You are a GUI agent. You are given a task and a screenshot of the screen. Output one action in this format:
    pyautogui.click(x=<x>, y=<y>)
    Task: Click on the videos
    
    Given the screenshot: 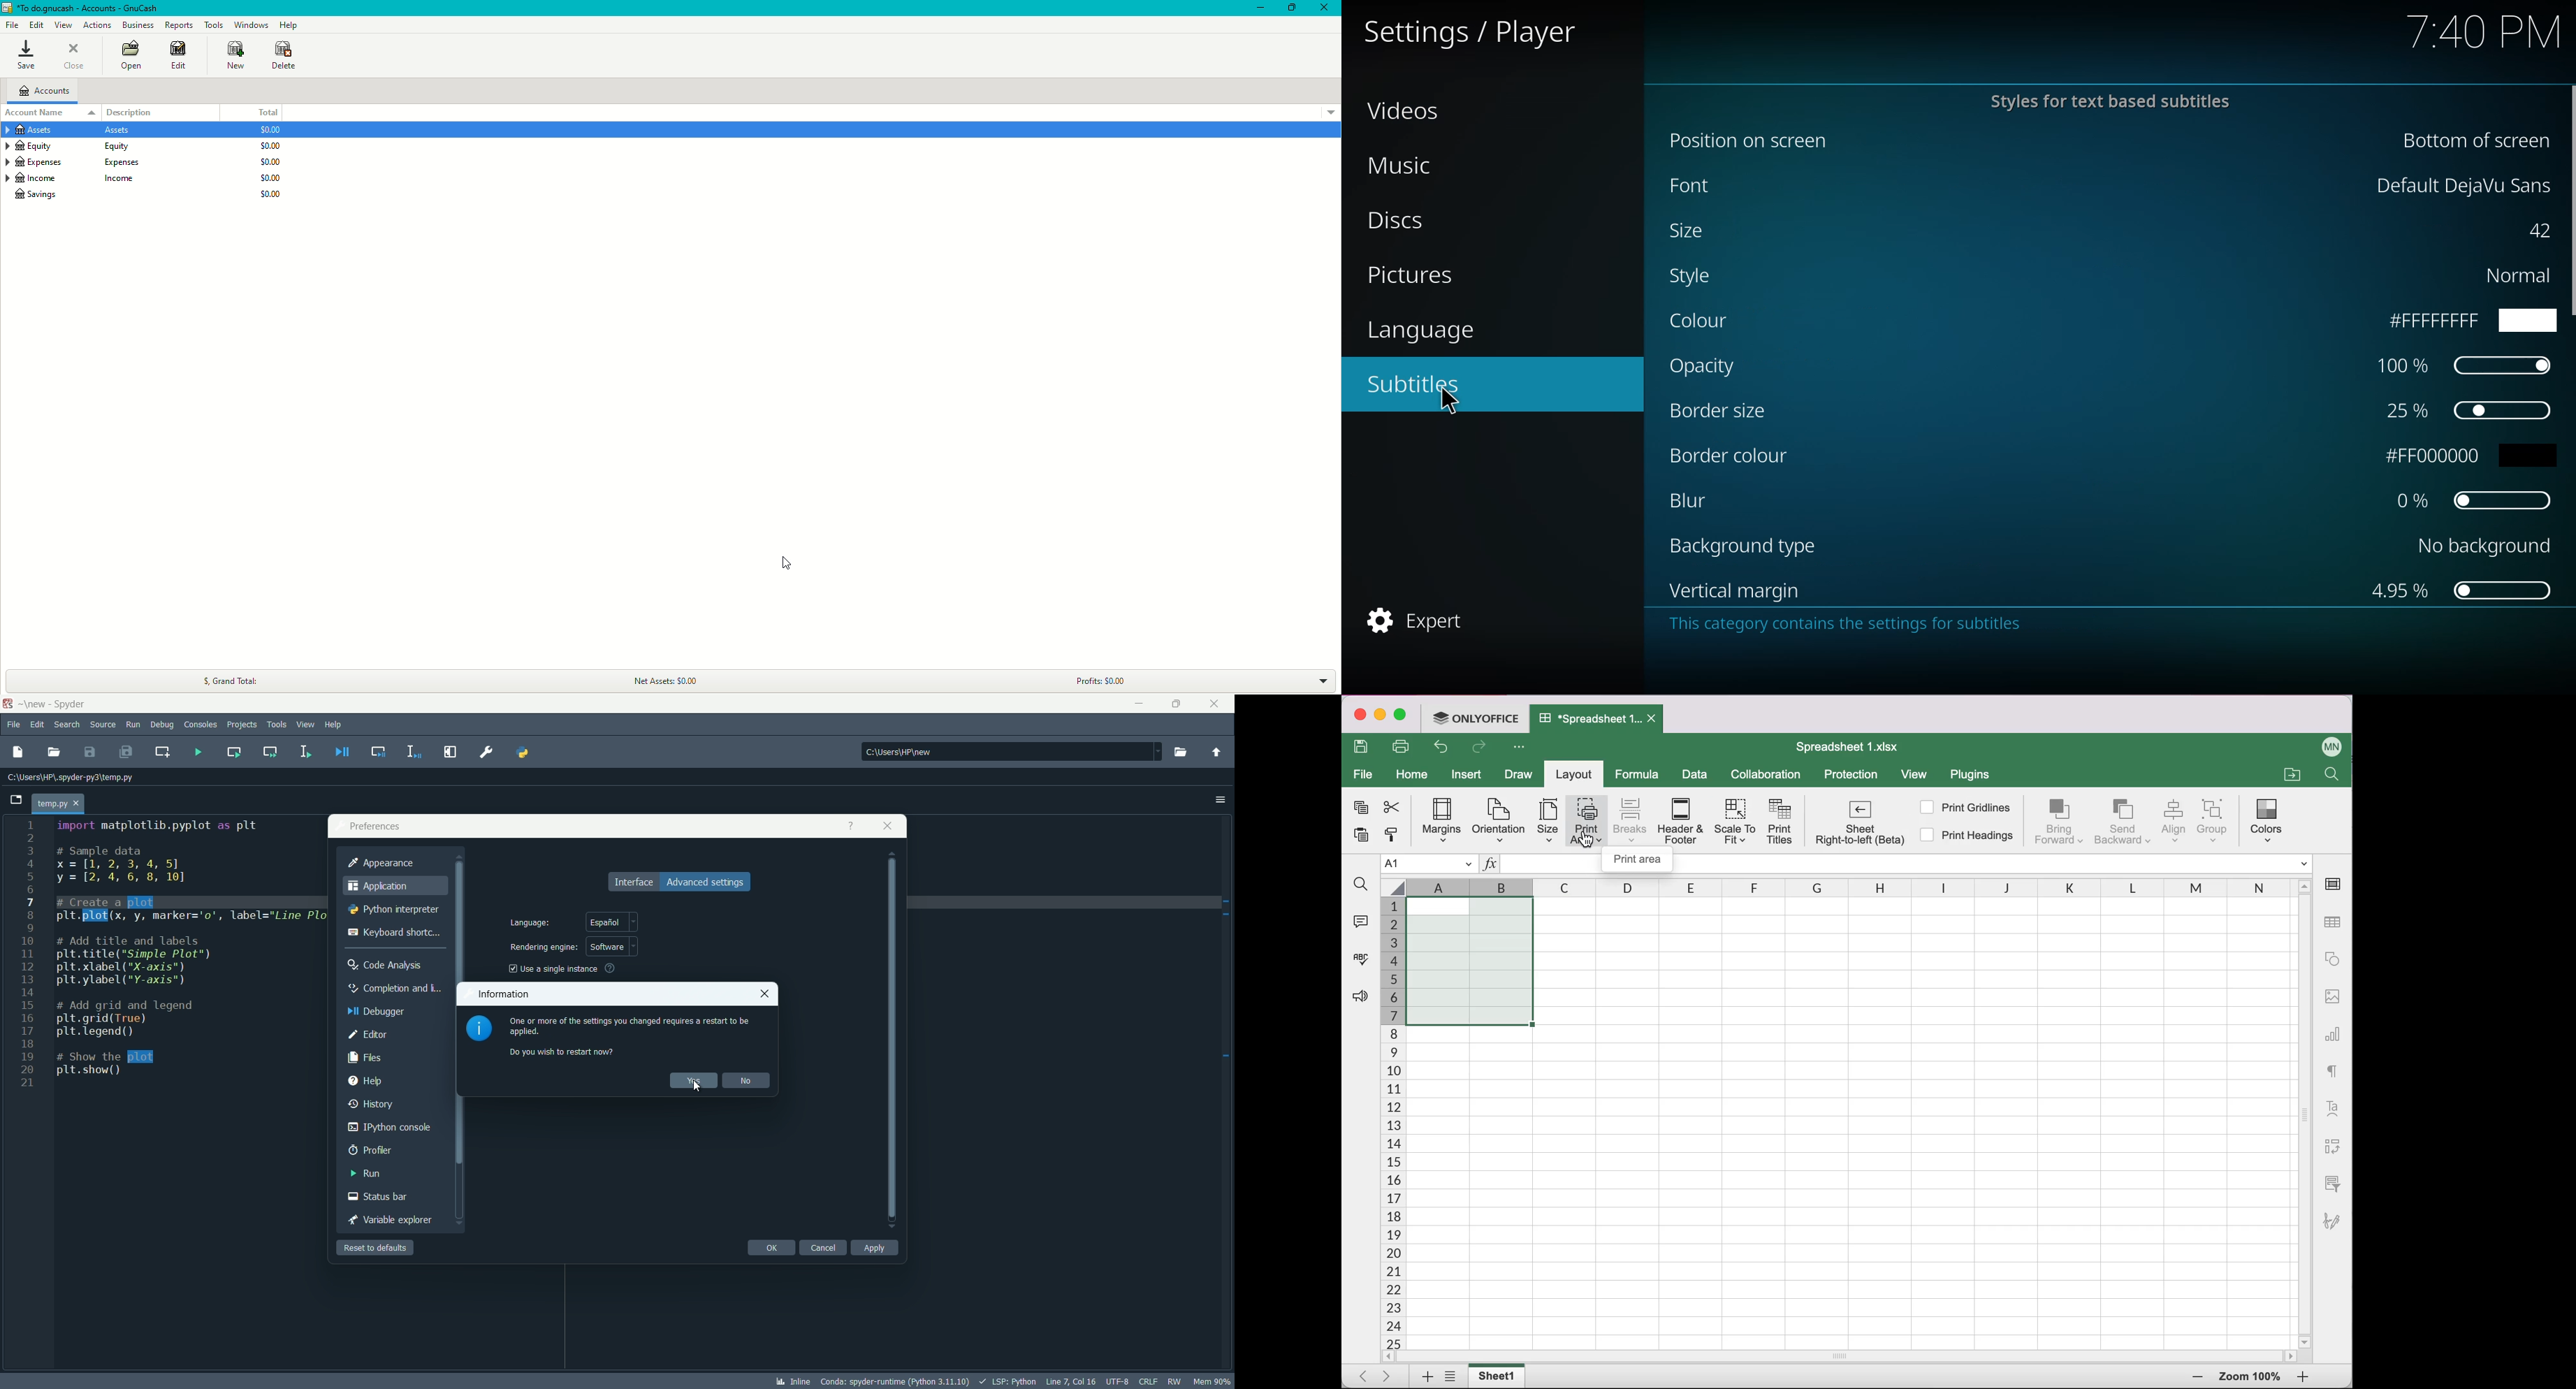 What is the action you would take?
    pyautogui.click(x=1408, y=113)
    